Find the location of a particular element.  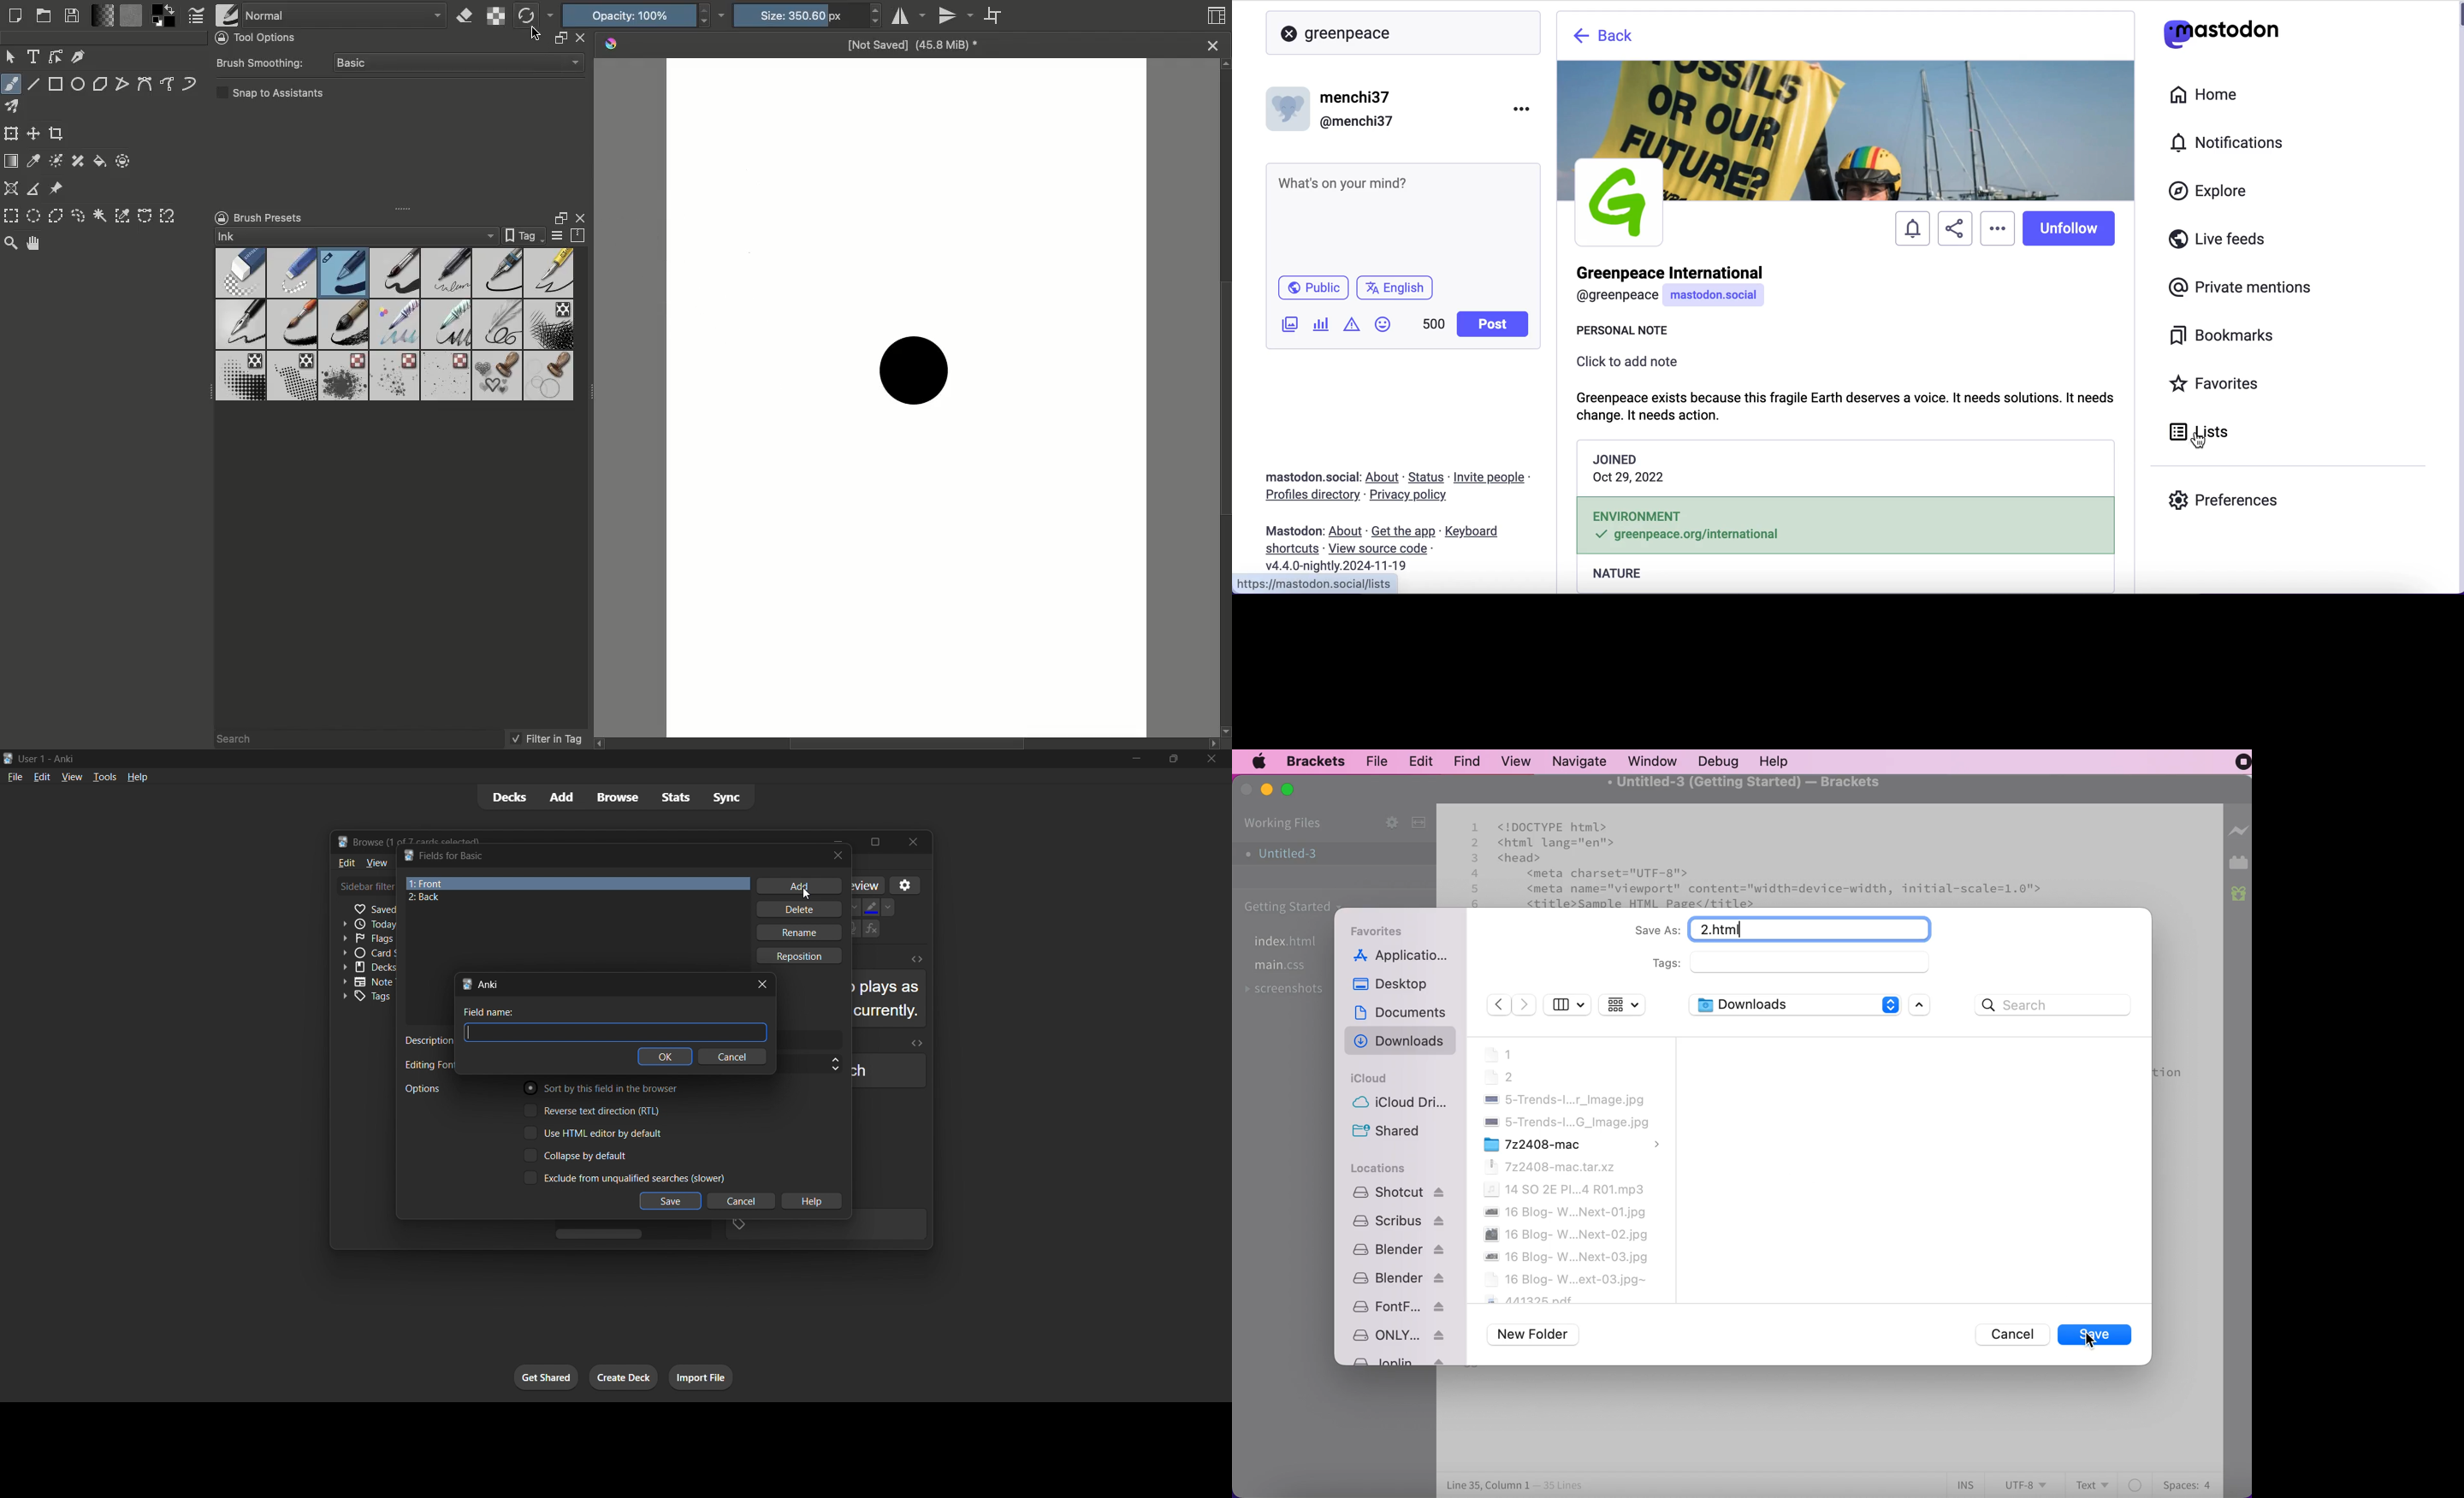

16 Blog- W...Next-03.jpg is located at coordinates (1566, 1258).